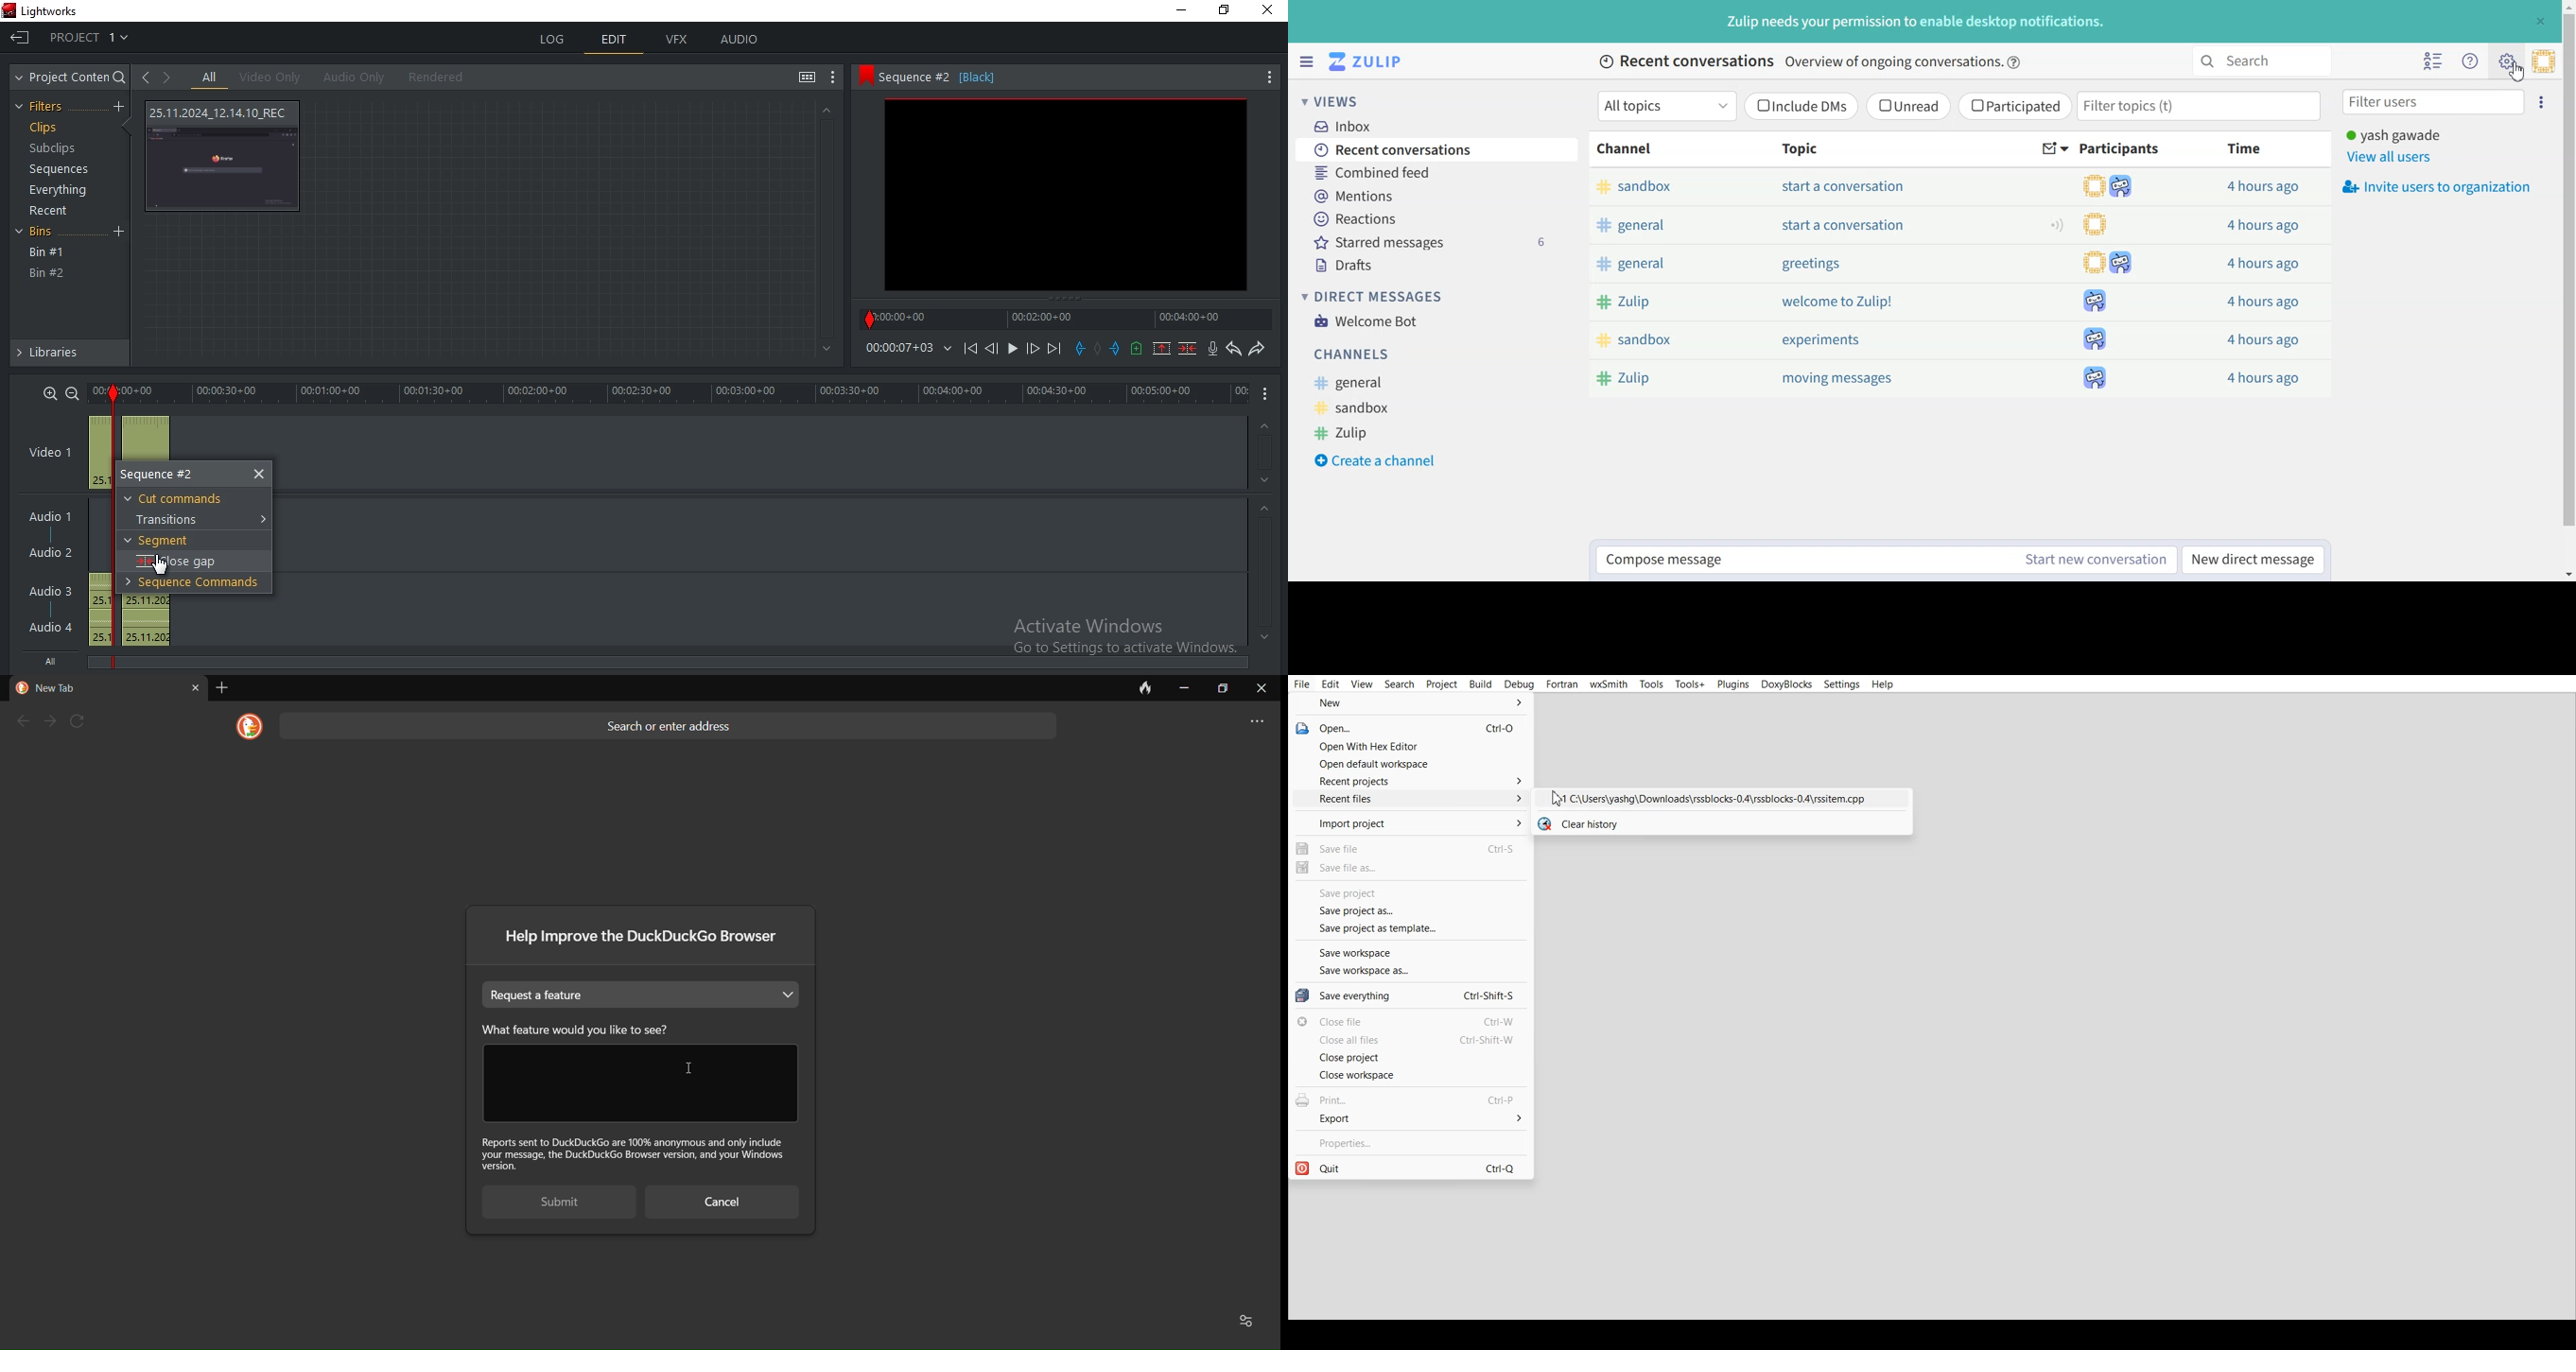 This screenshot has height=1372, width=2576. I want to click on Channel, so click(1627, 149).